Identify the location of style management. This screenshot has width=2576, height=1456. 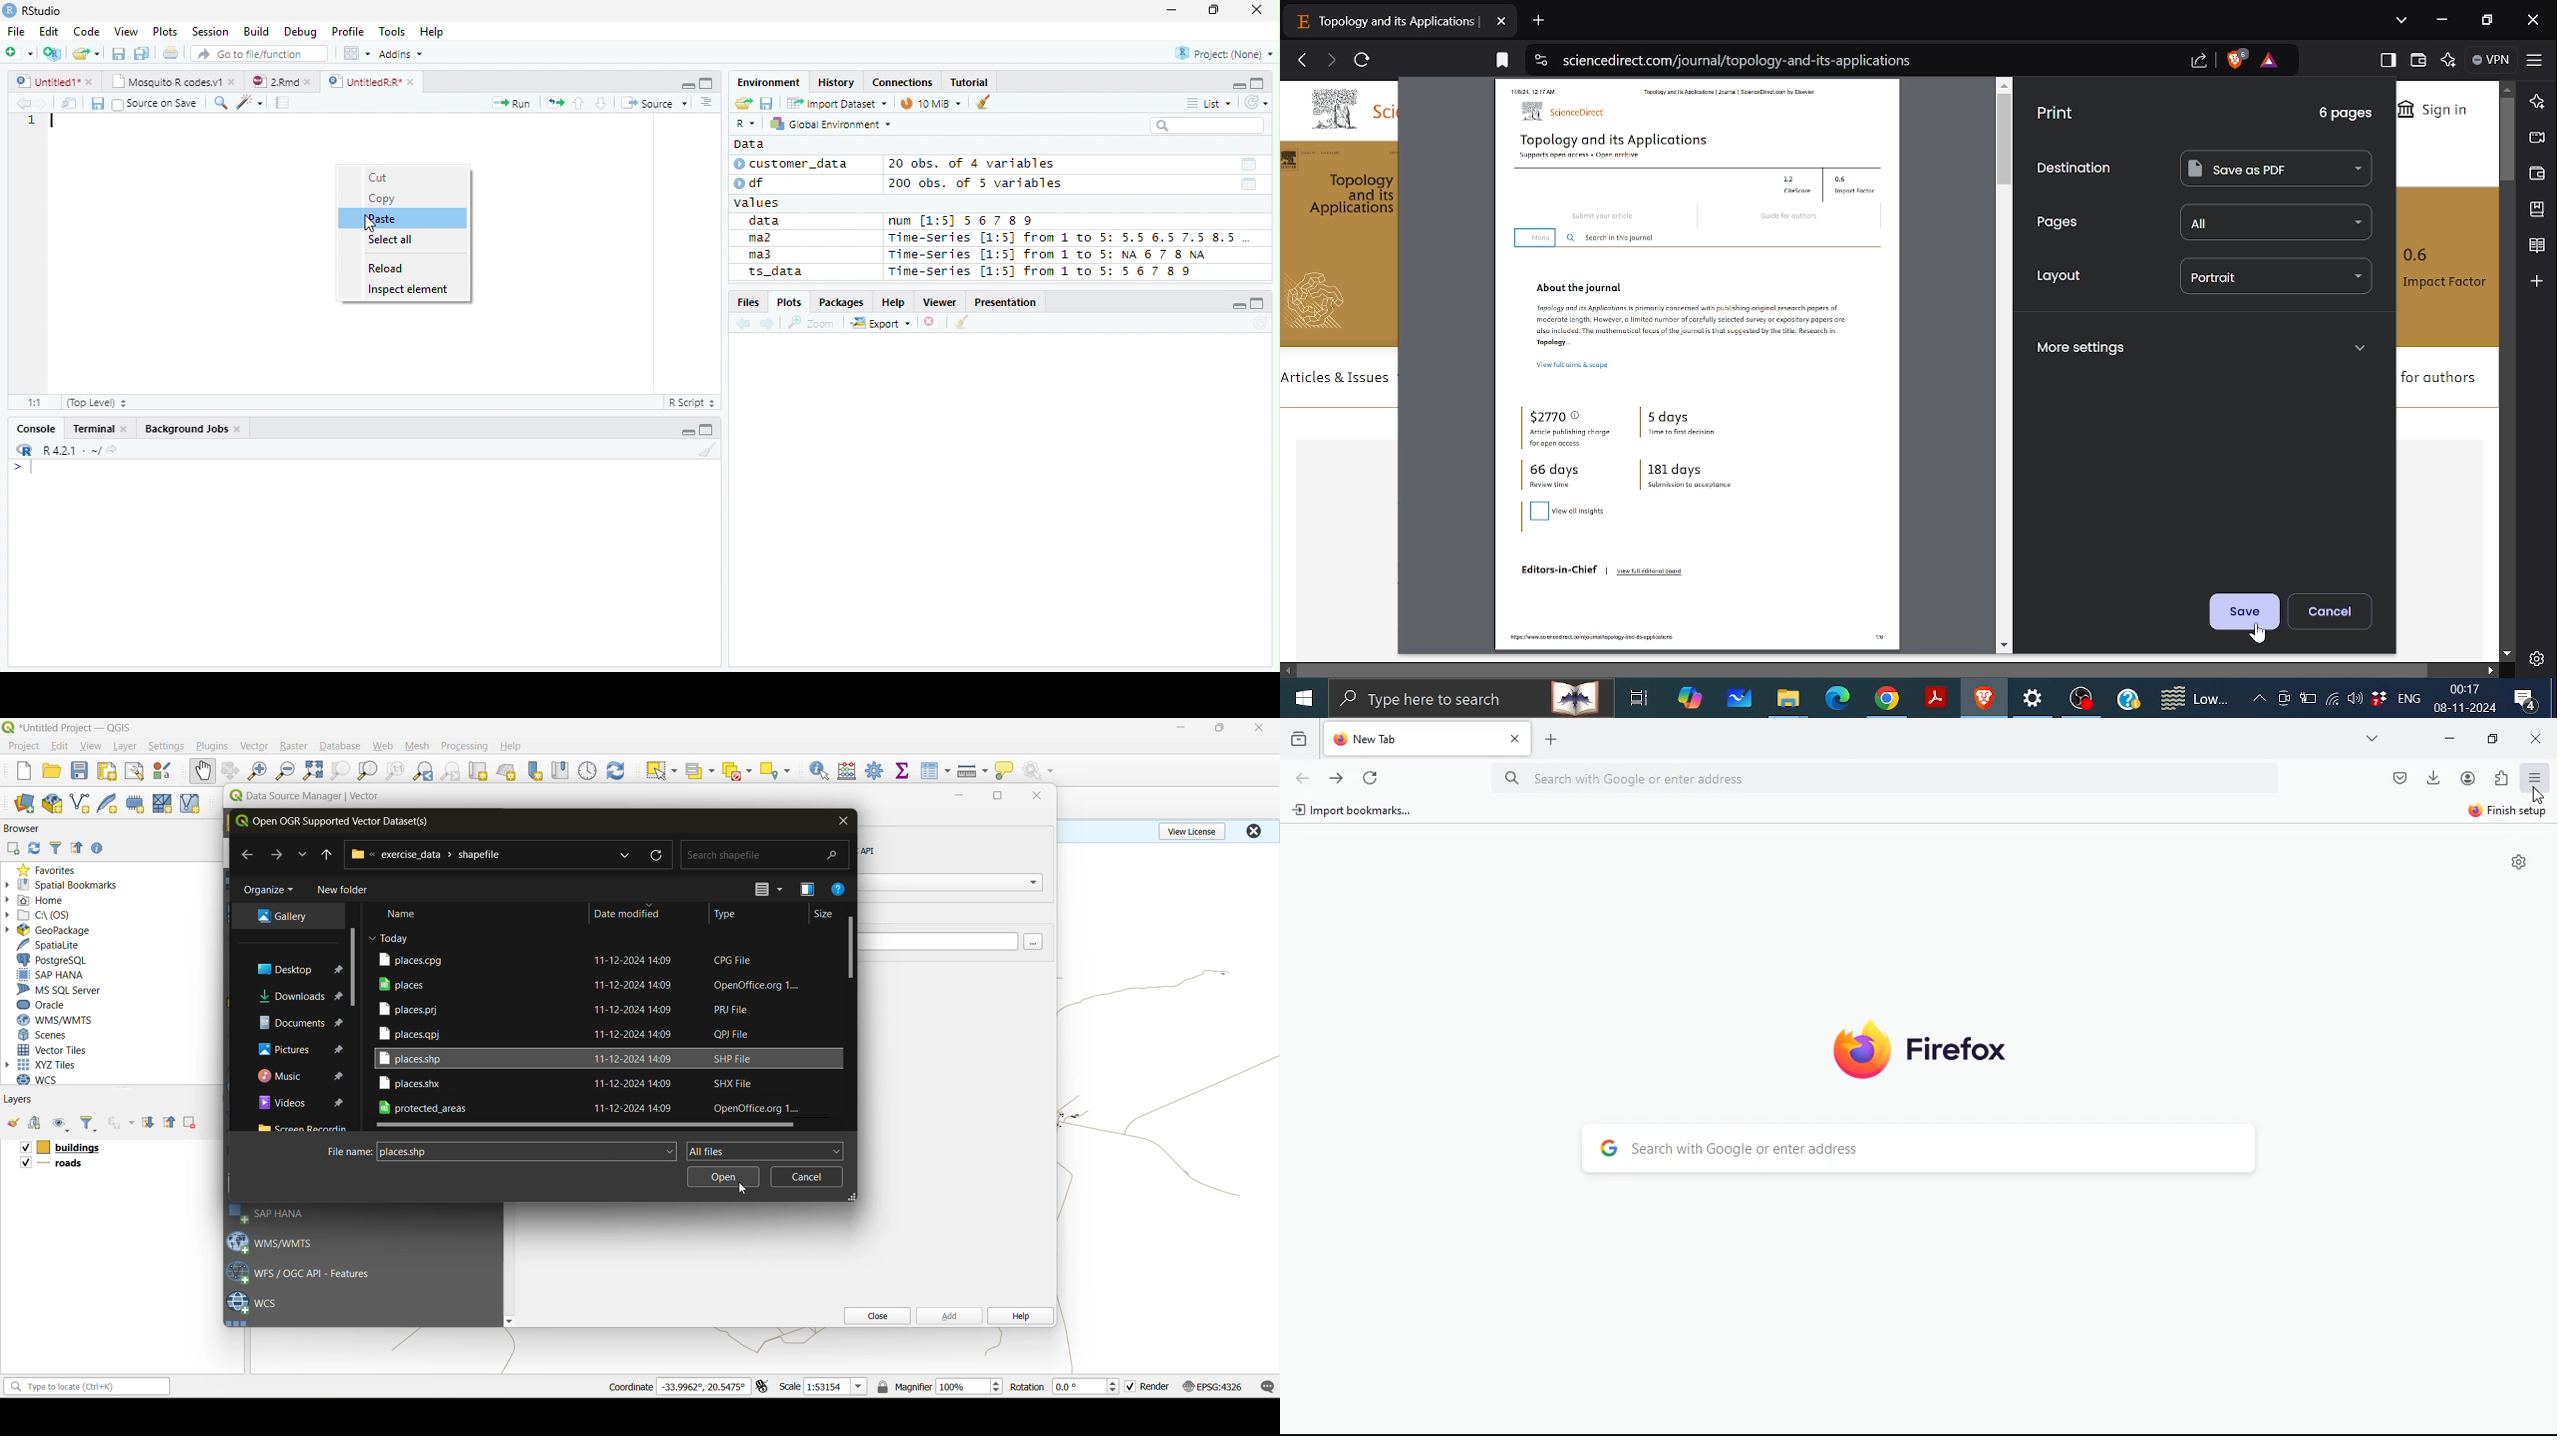
(166, 771).